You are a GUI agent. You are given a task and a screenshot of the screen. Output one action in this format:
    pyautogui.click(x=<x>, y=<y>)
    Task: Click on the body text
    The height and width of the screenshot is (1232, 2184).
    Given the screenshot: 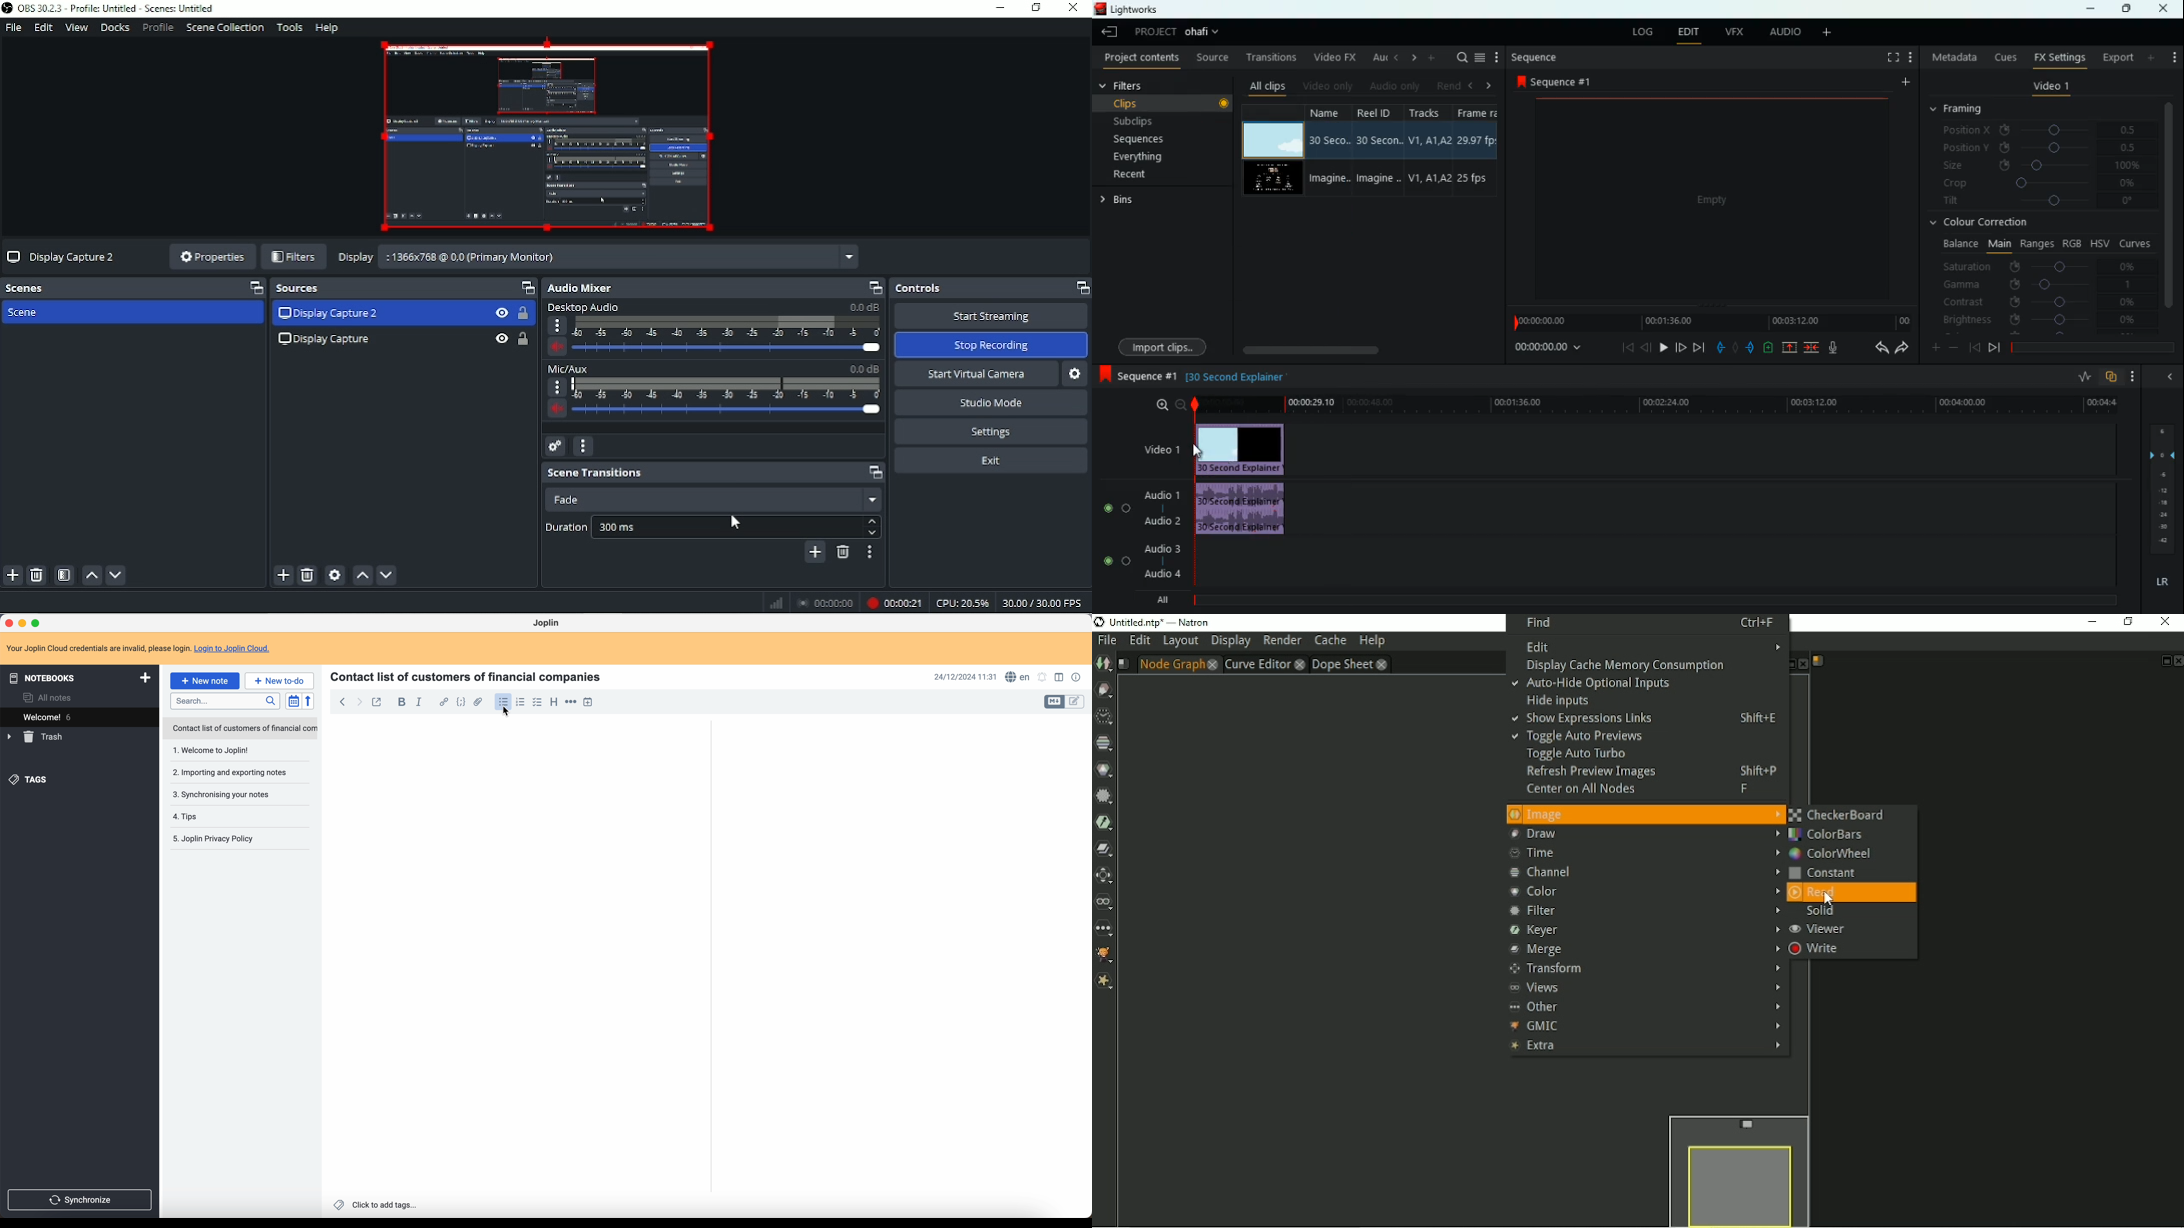 What is the action you would take?
    pyautogui.click(x=522, y=955)
    